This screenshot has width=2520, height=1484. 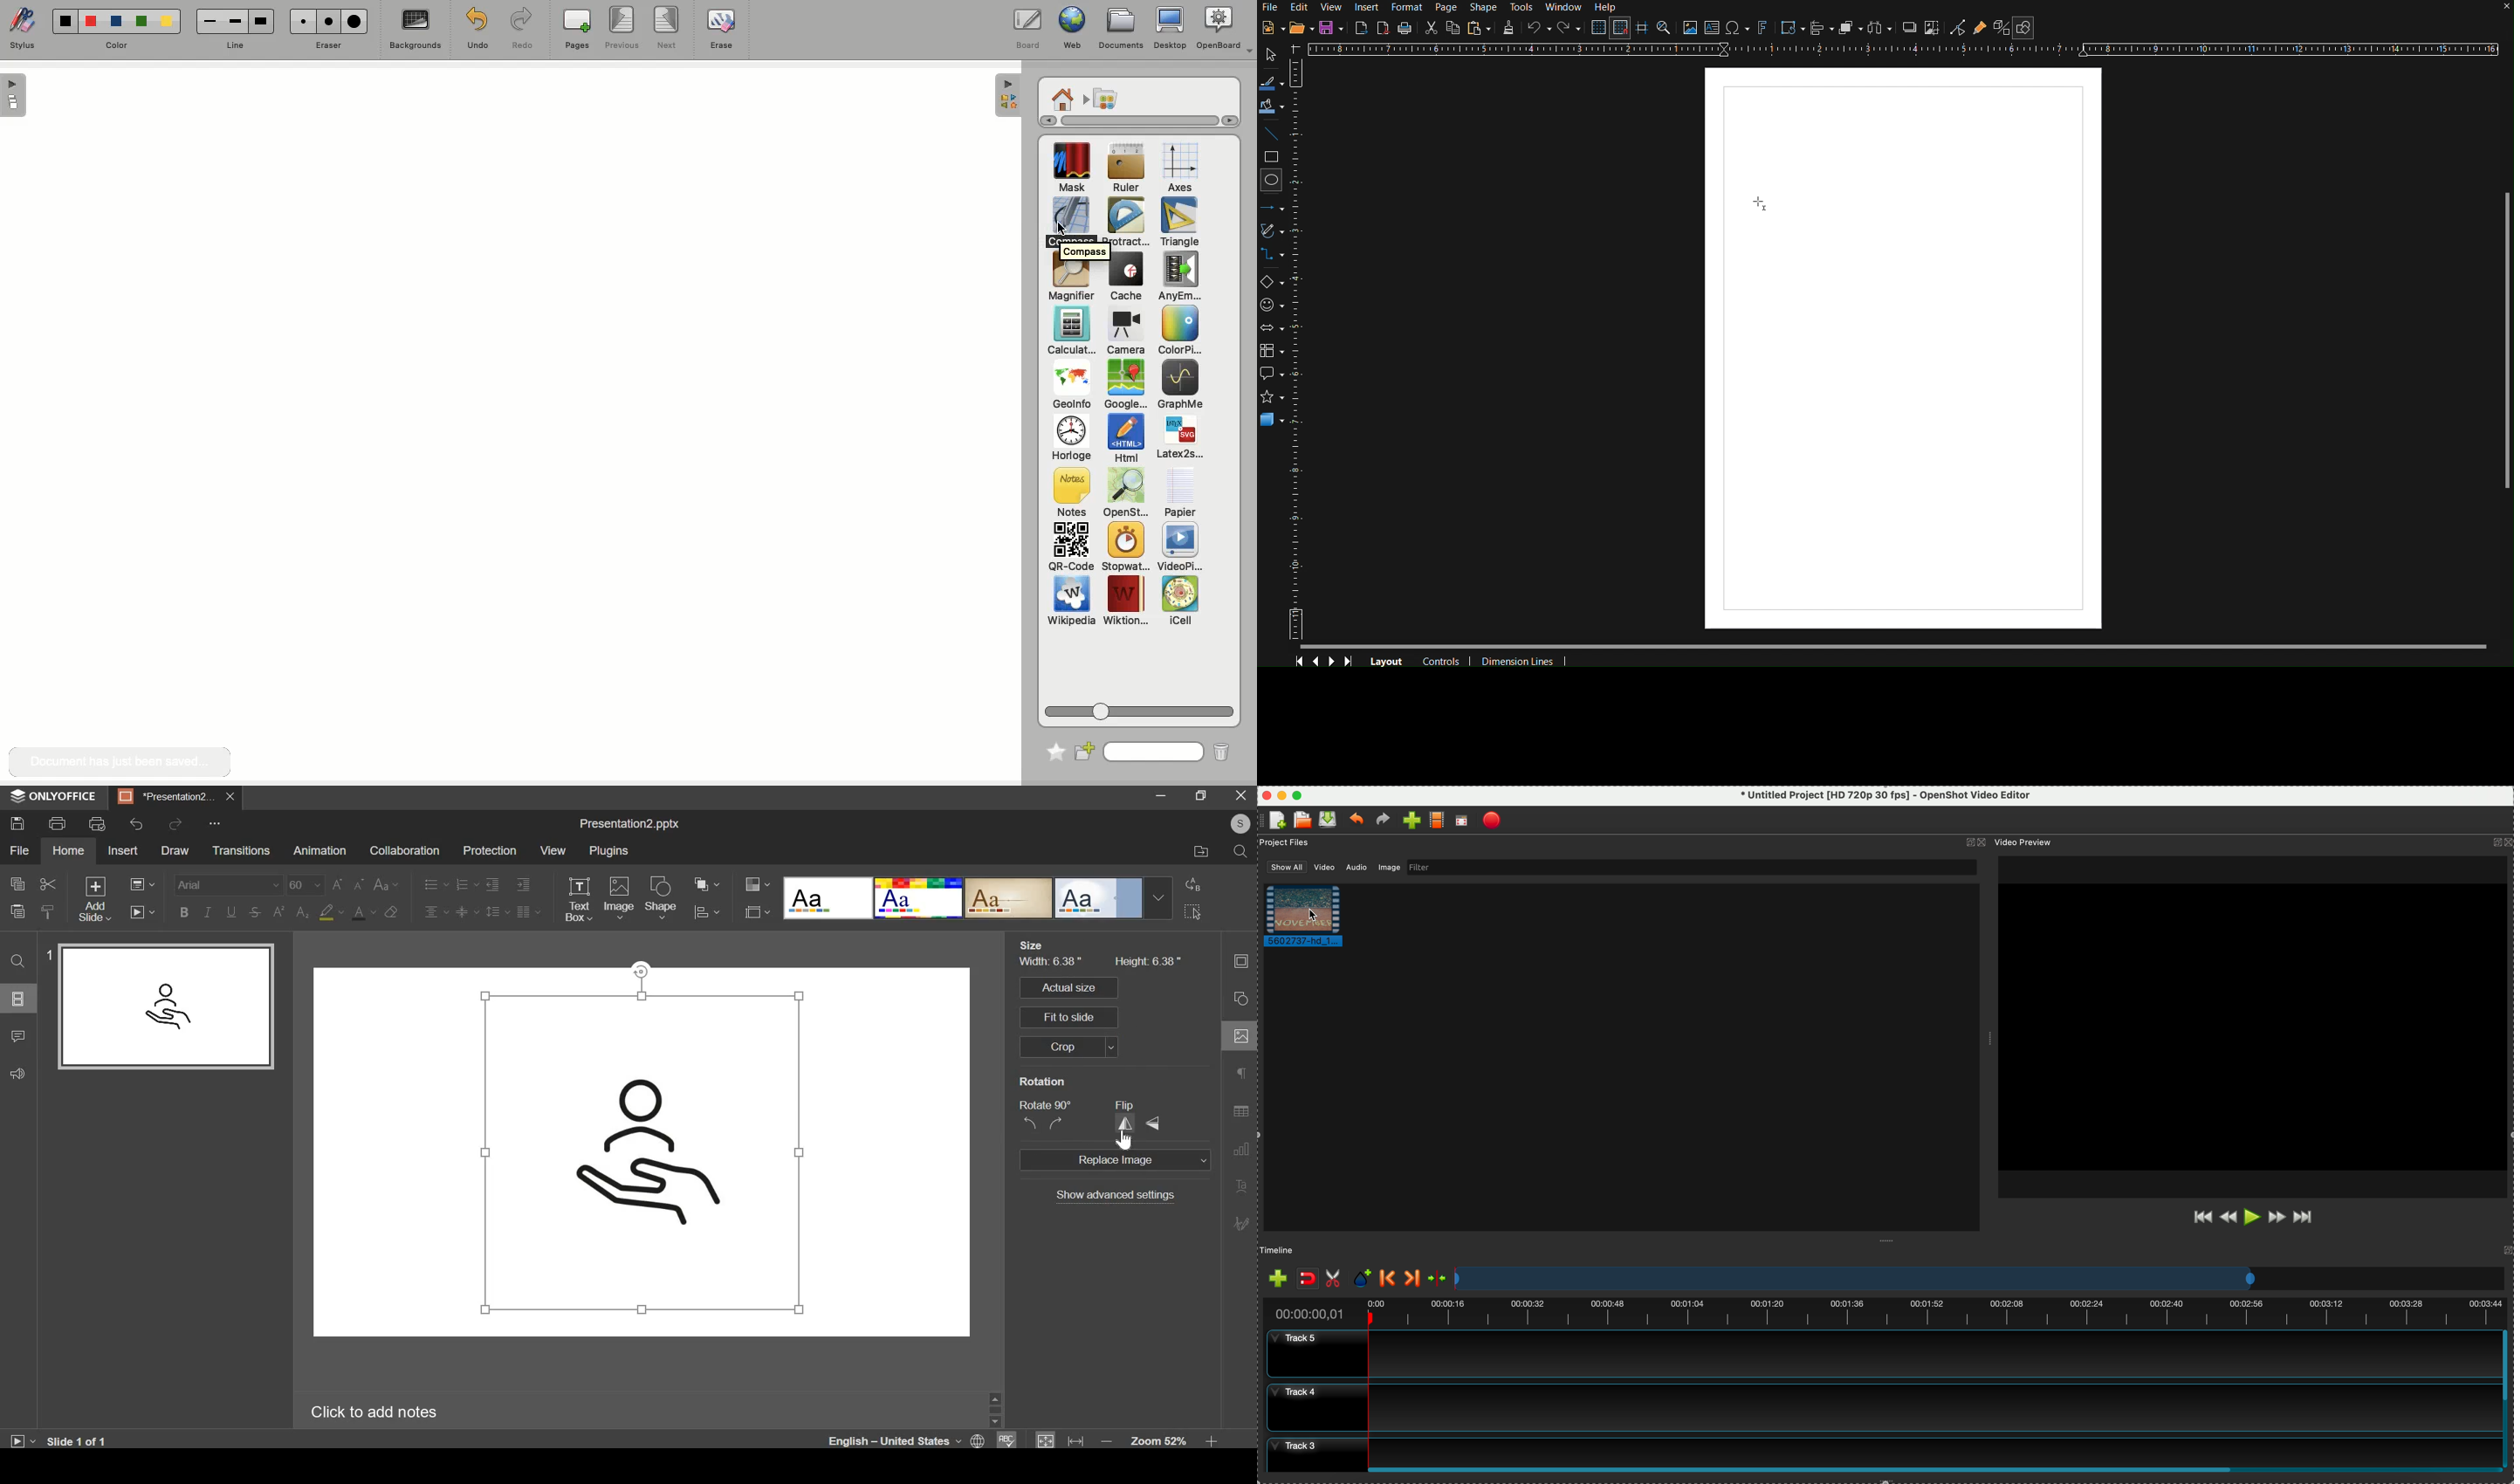 What do you see at coordinates (1072, 222) in the screenshot?
I see `Compass` at bounding box center [1072, 222].